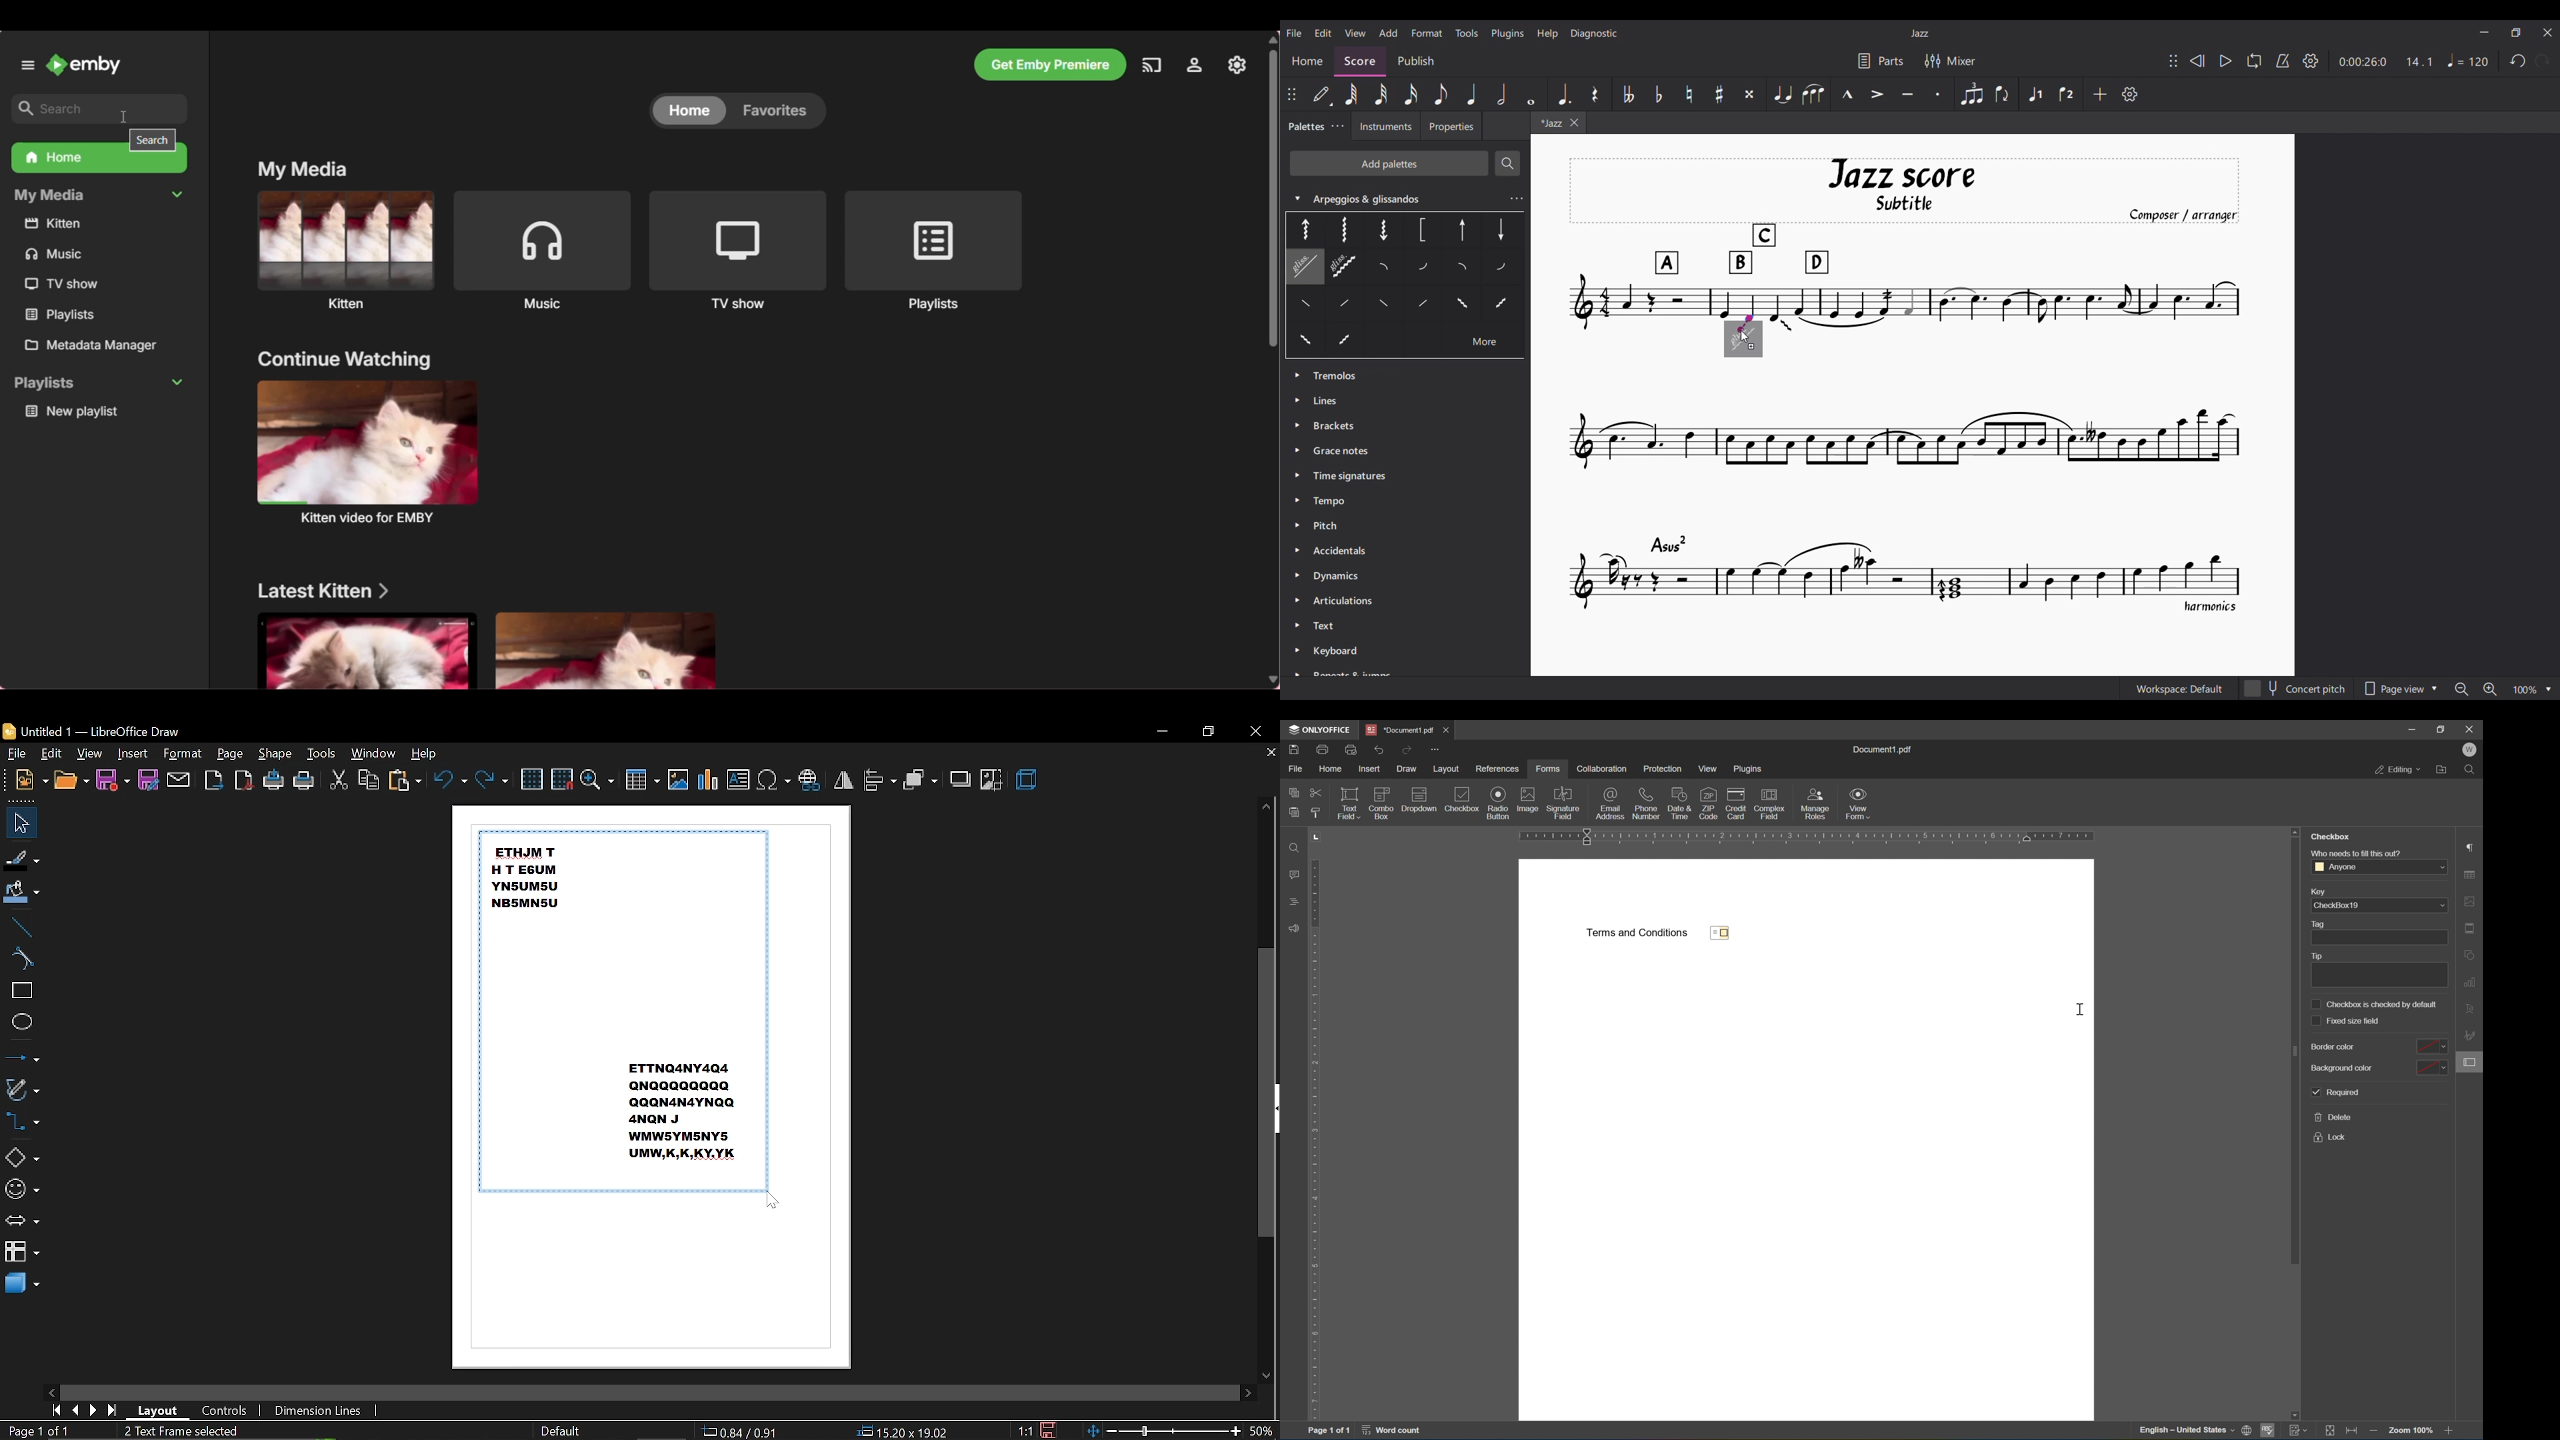 This screenshot has width=2576, height=1456. What do you see at coordinates (708, 780) in the screenshot?
I see `insert chart` at bounding box center [708, 780].